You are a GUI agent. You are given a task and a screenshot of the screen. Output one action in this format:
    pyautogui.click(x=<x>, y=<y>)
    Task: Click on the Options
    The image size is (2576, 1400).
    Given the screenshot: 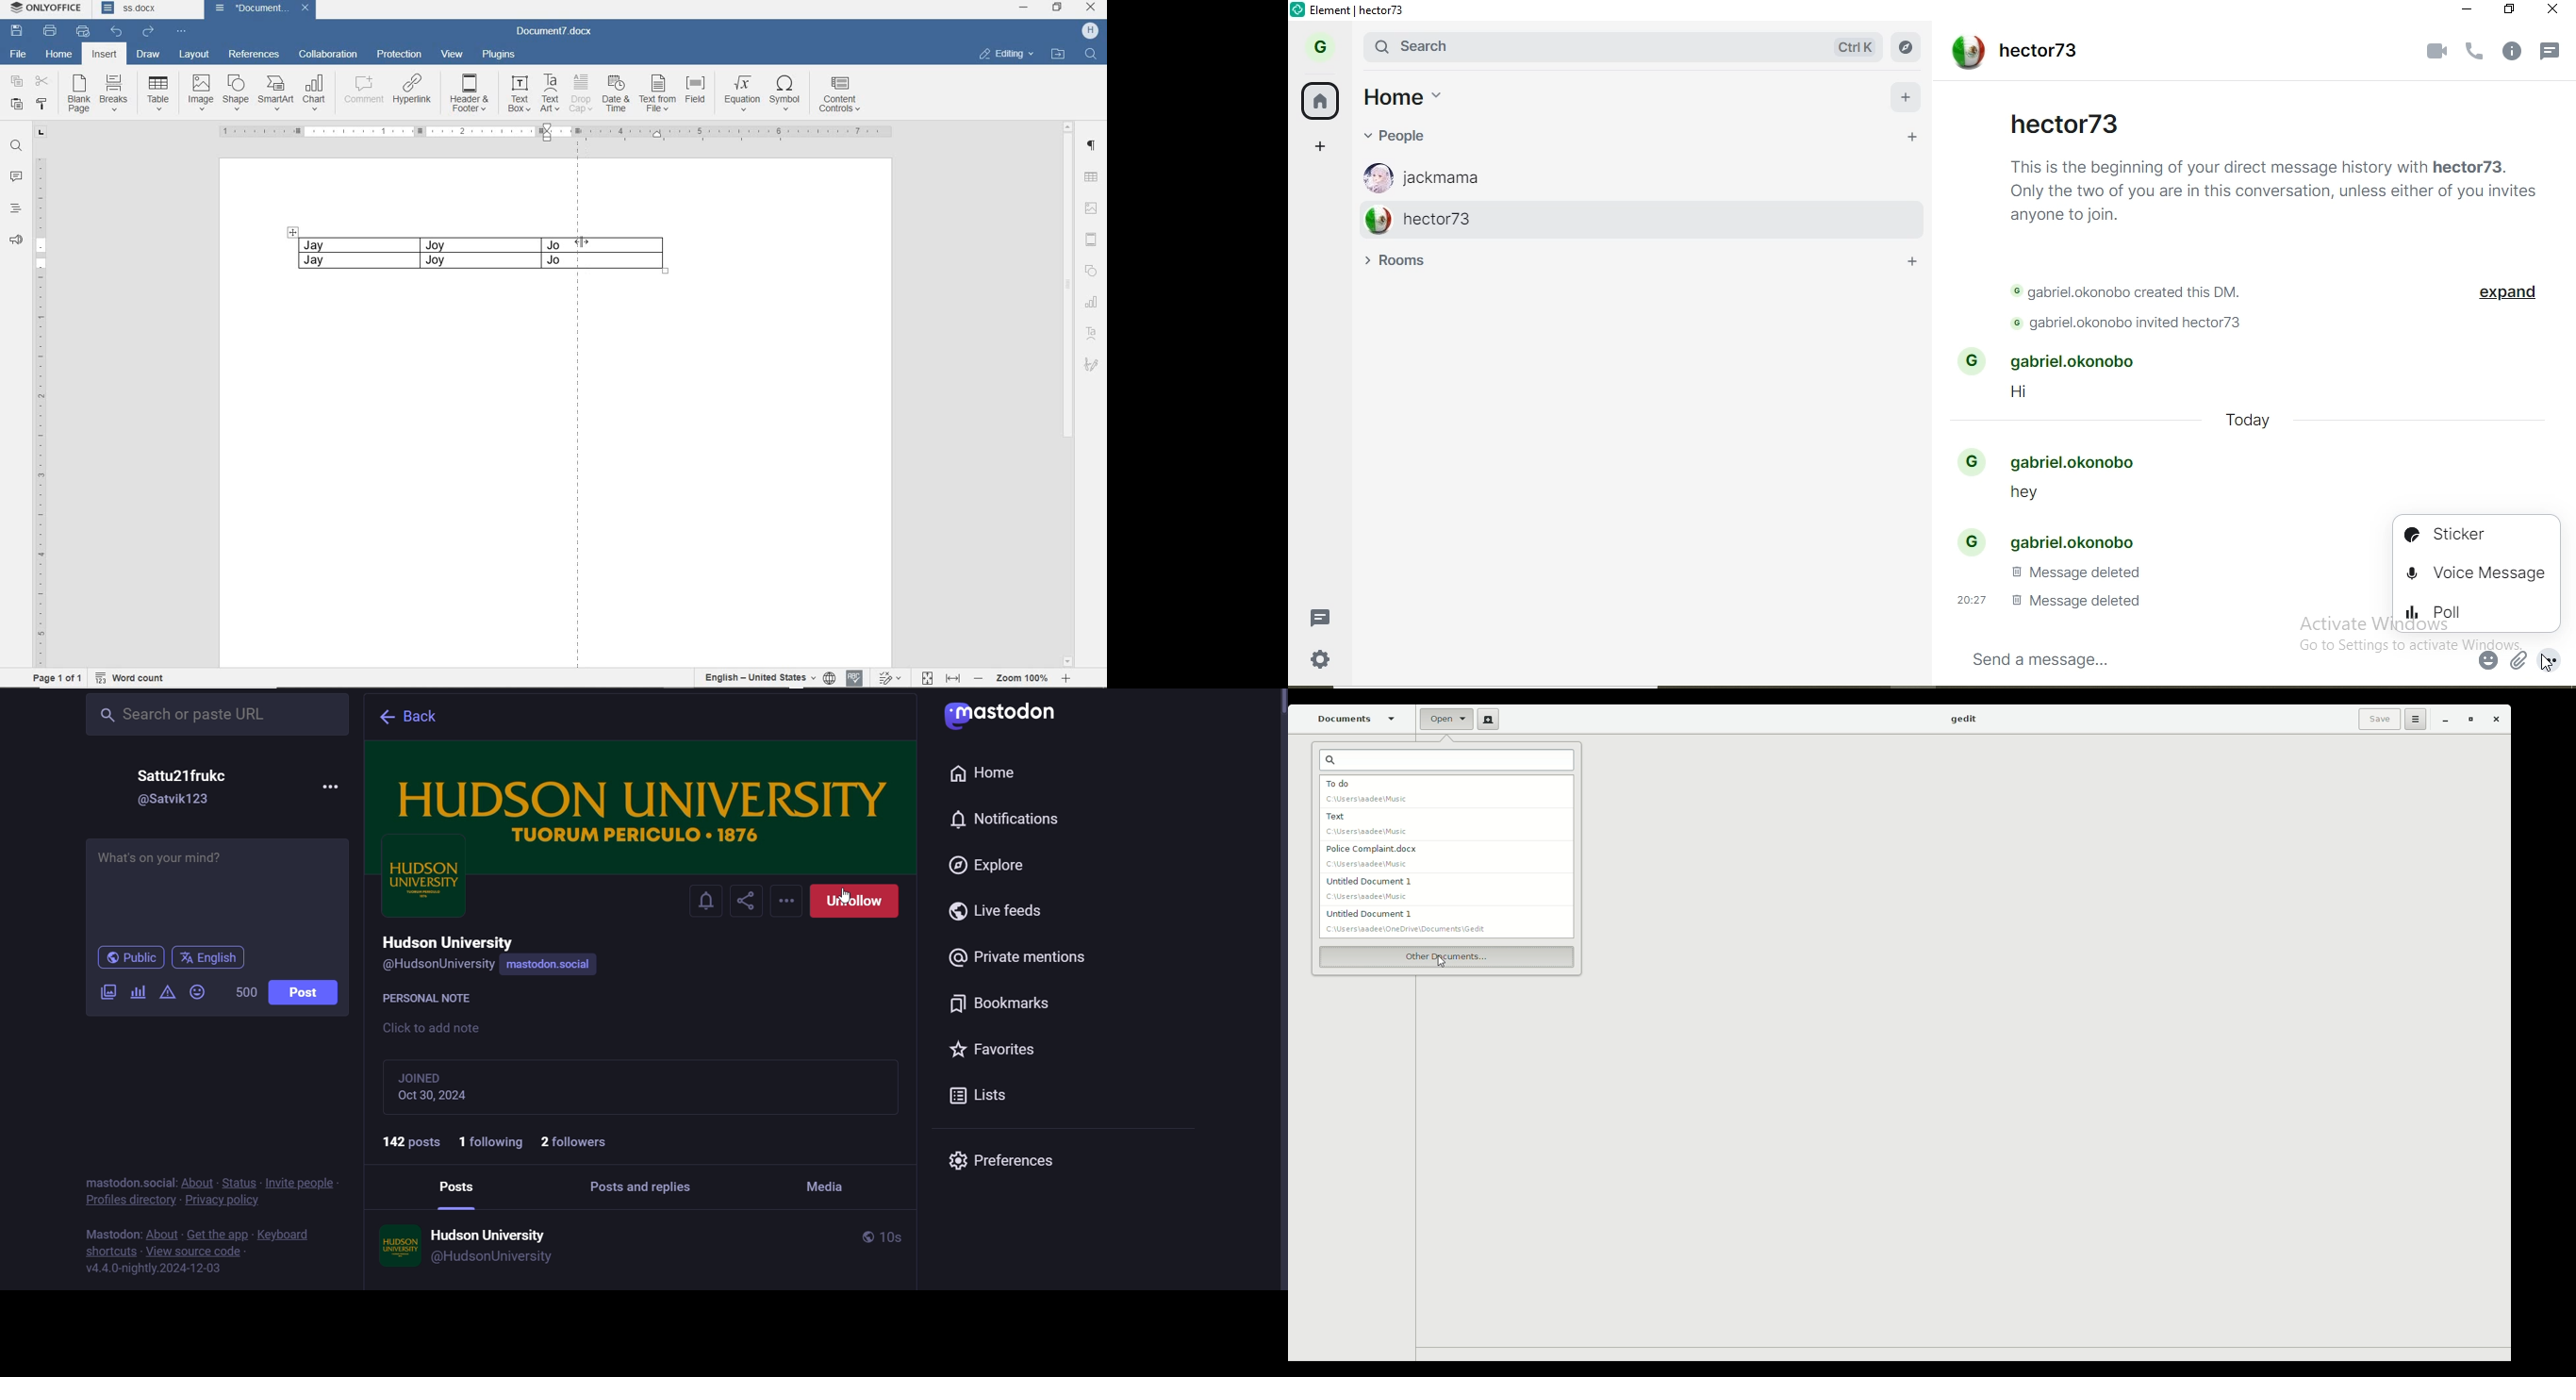 What is the action you would take?
    pyautogui.click(x=2414, y=719)
    